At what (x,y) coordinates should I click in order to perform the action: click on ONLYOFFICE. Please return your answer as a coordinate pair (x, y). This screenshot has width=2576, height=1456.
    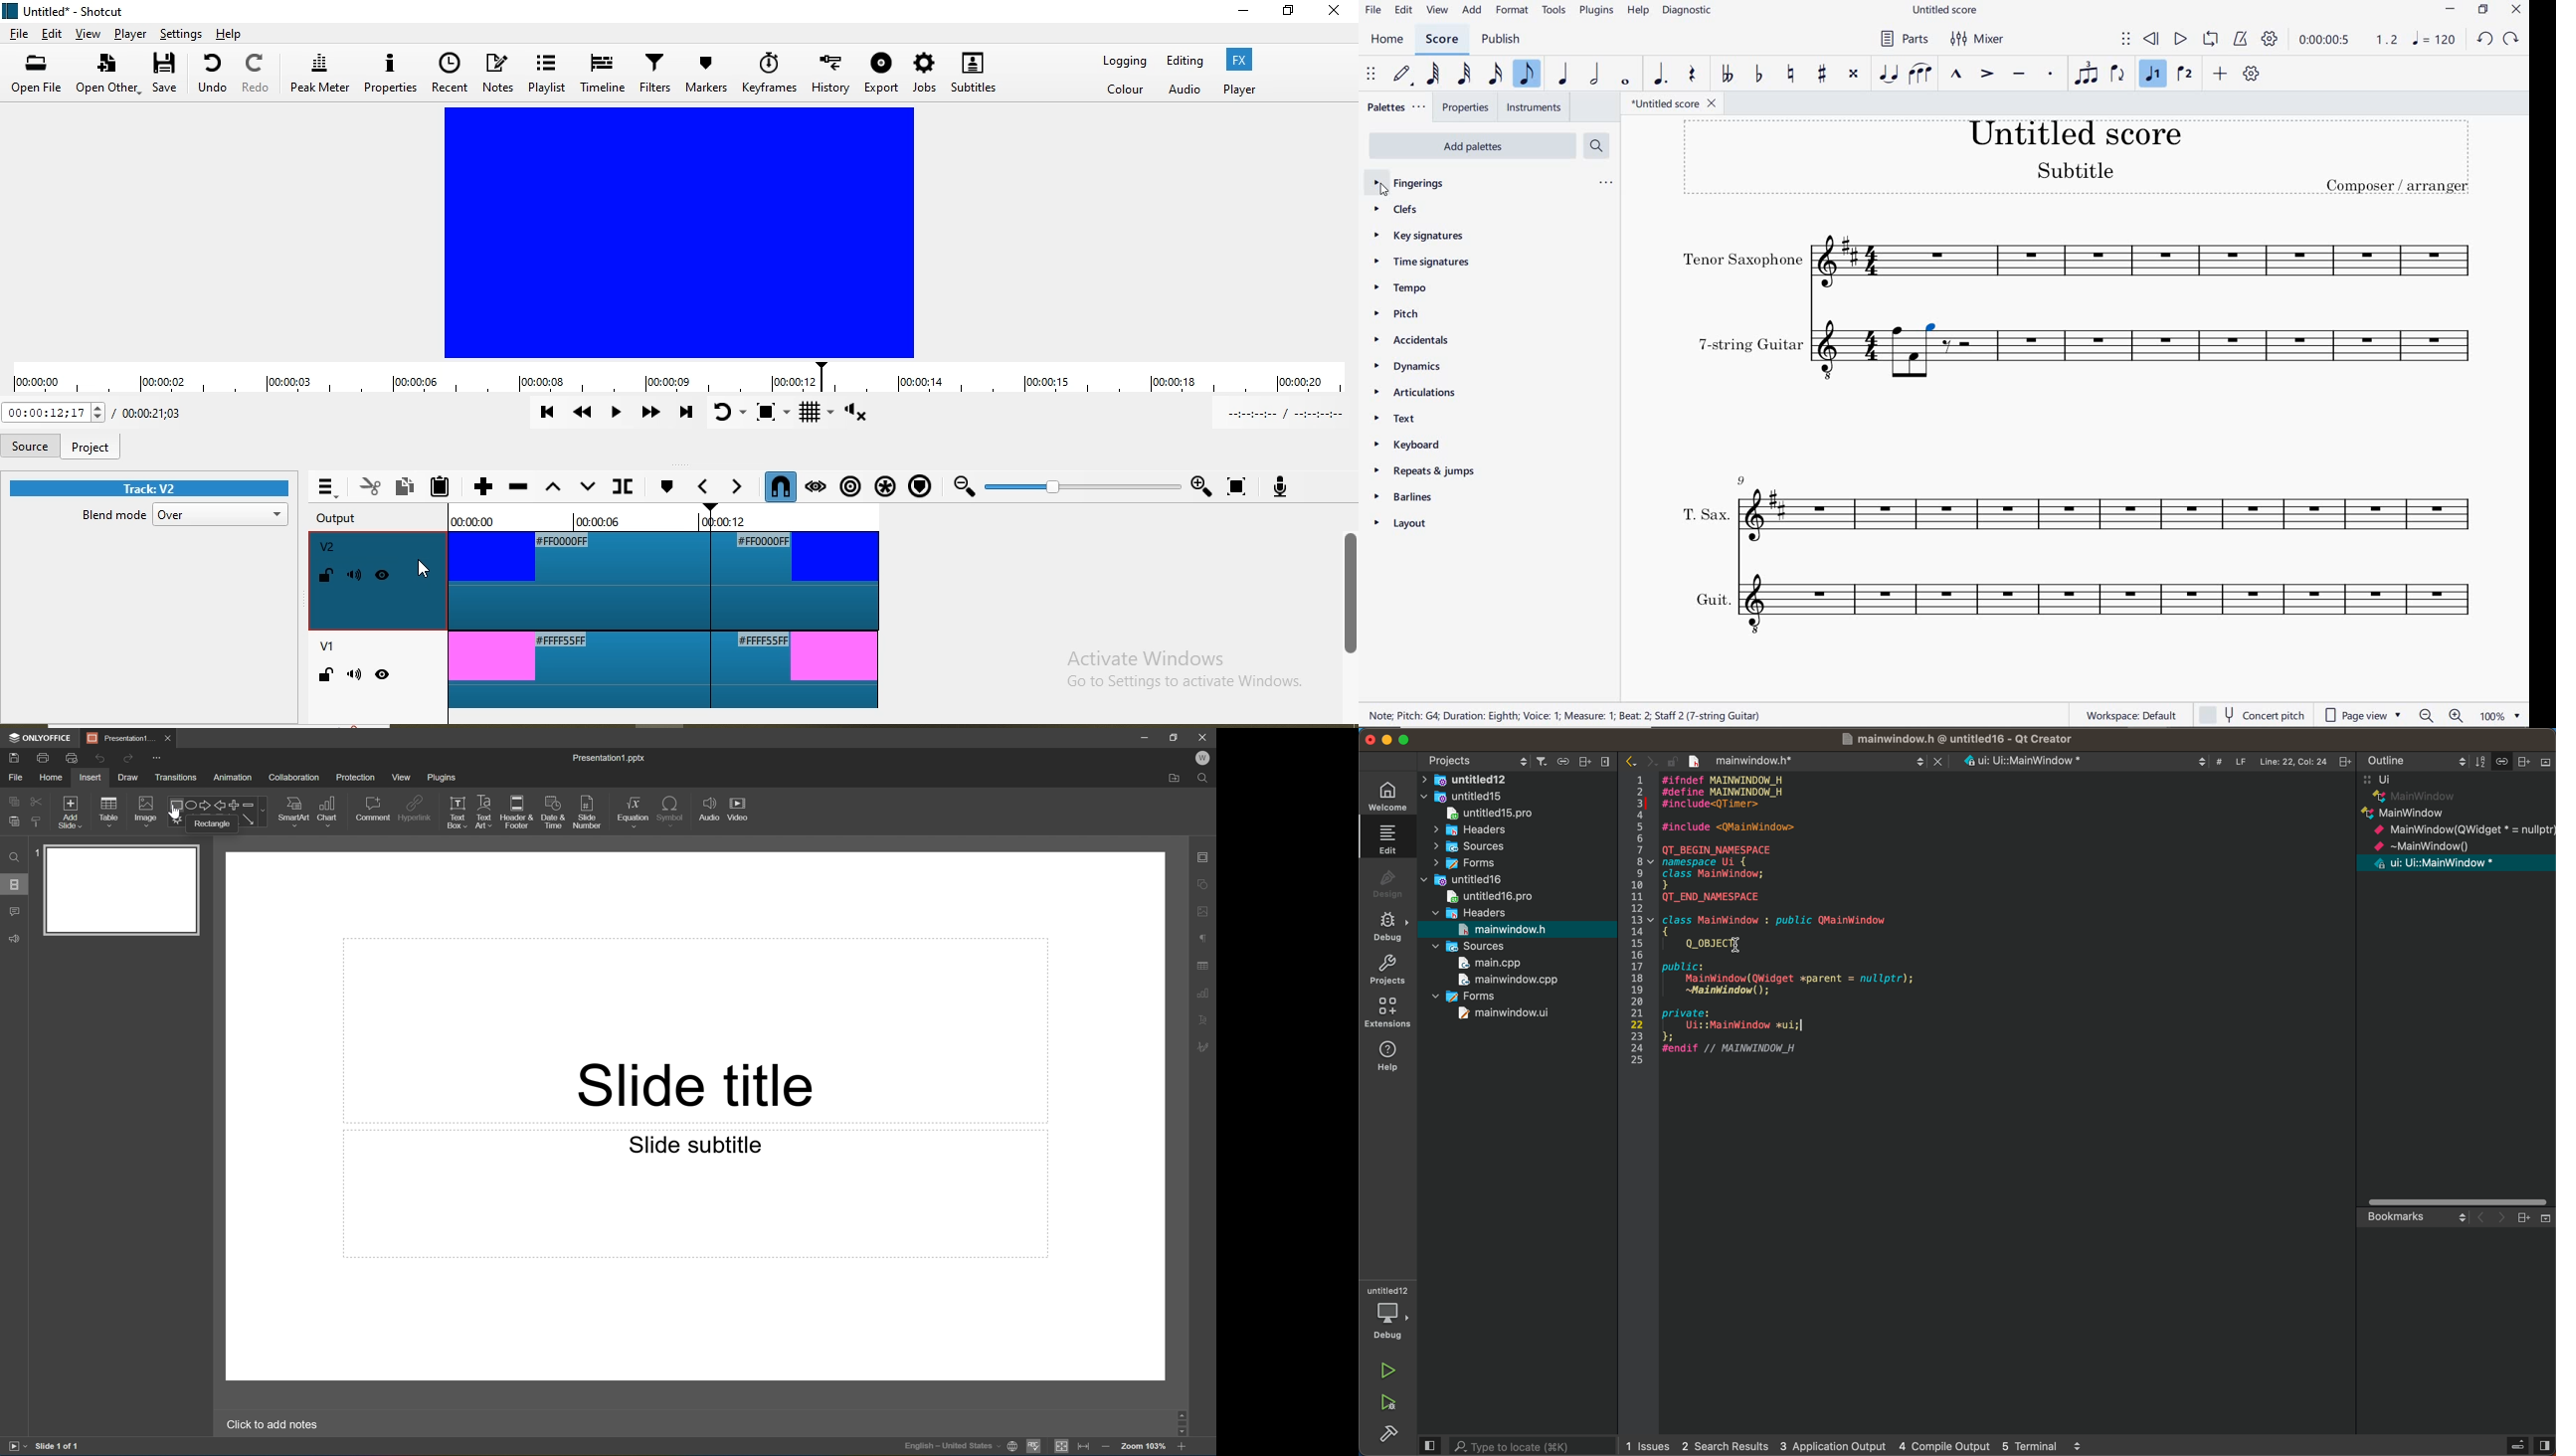
    Looking at the image, I should click on (42, 738).